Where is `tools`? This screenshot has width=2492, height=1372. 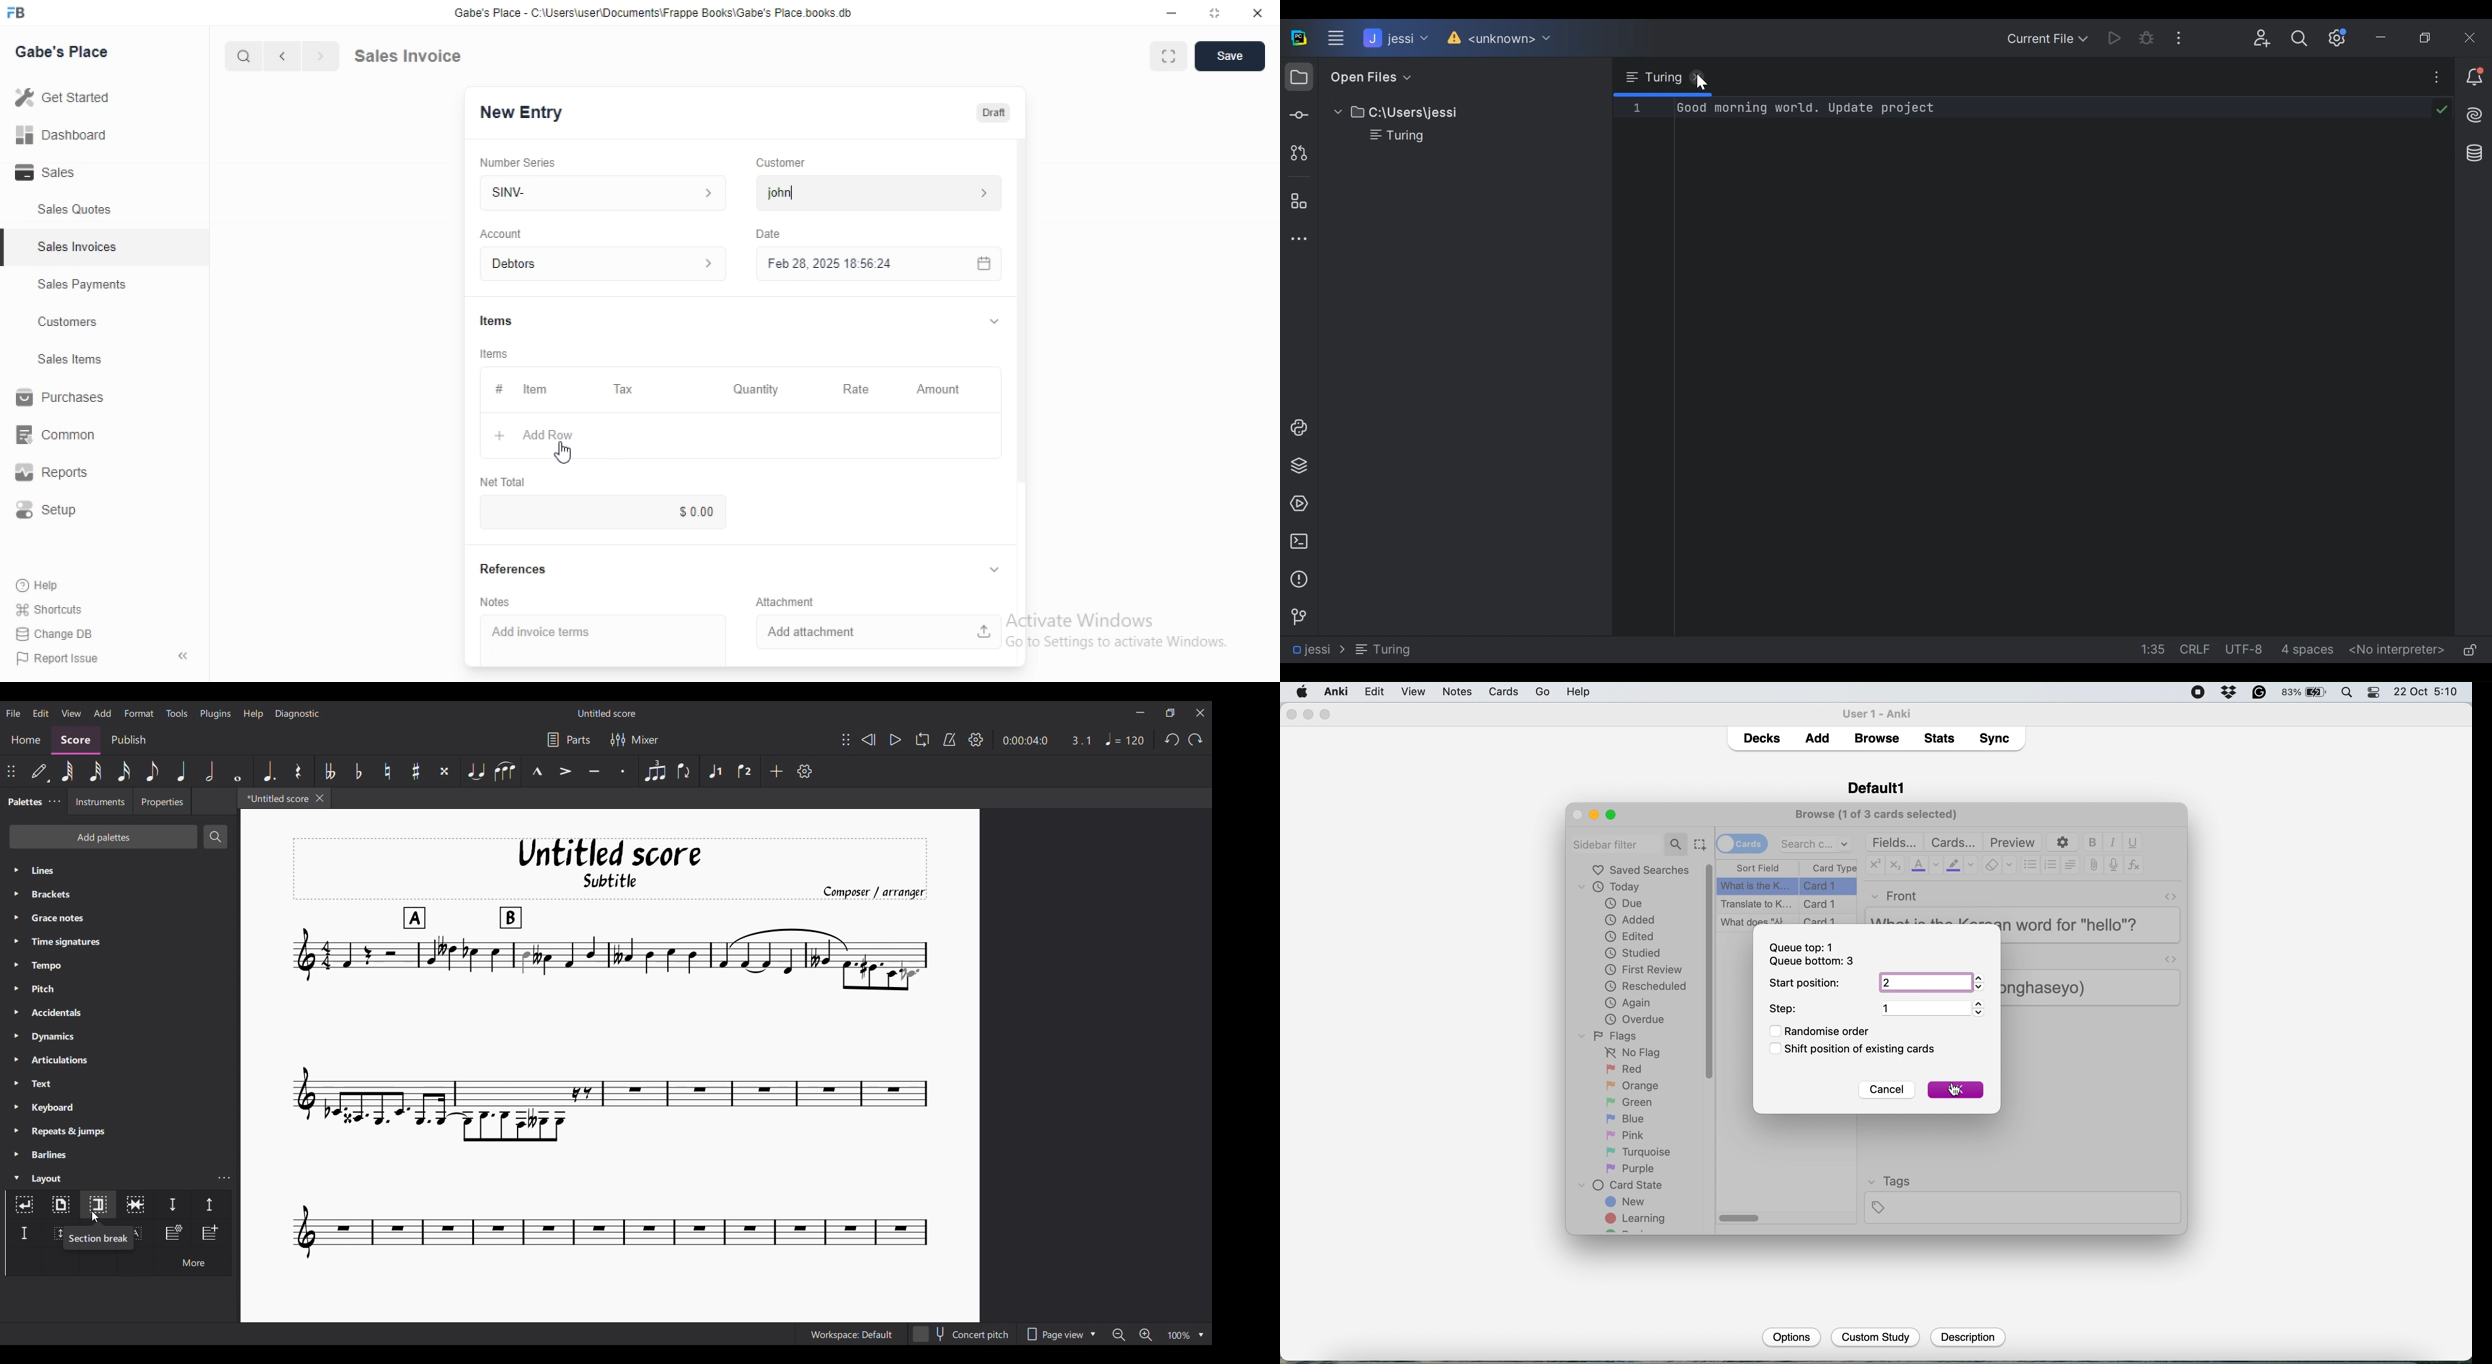 tools is located at coordinates (1488, 691).